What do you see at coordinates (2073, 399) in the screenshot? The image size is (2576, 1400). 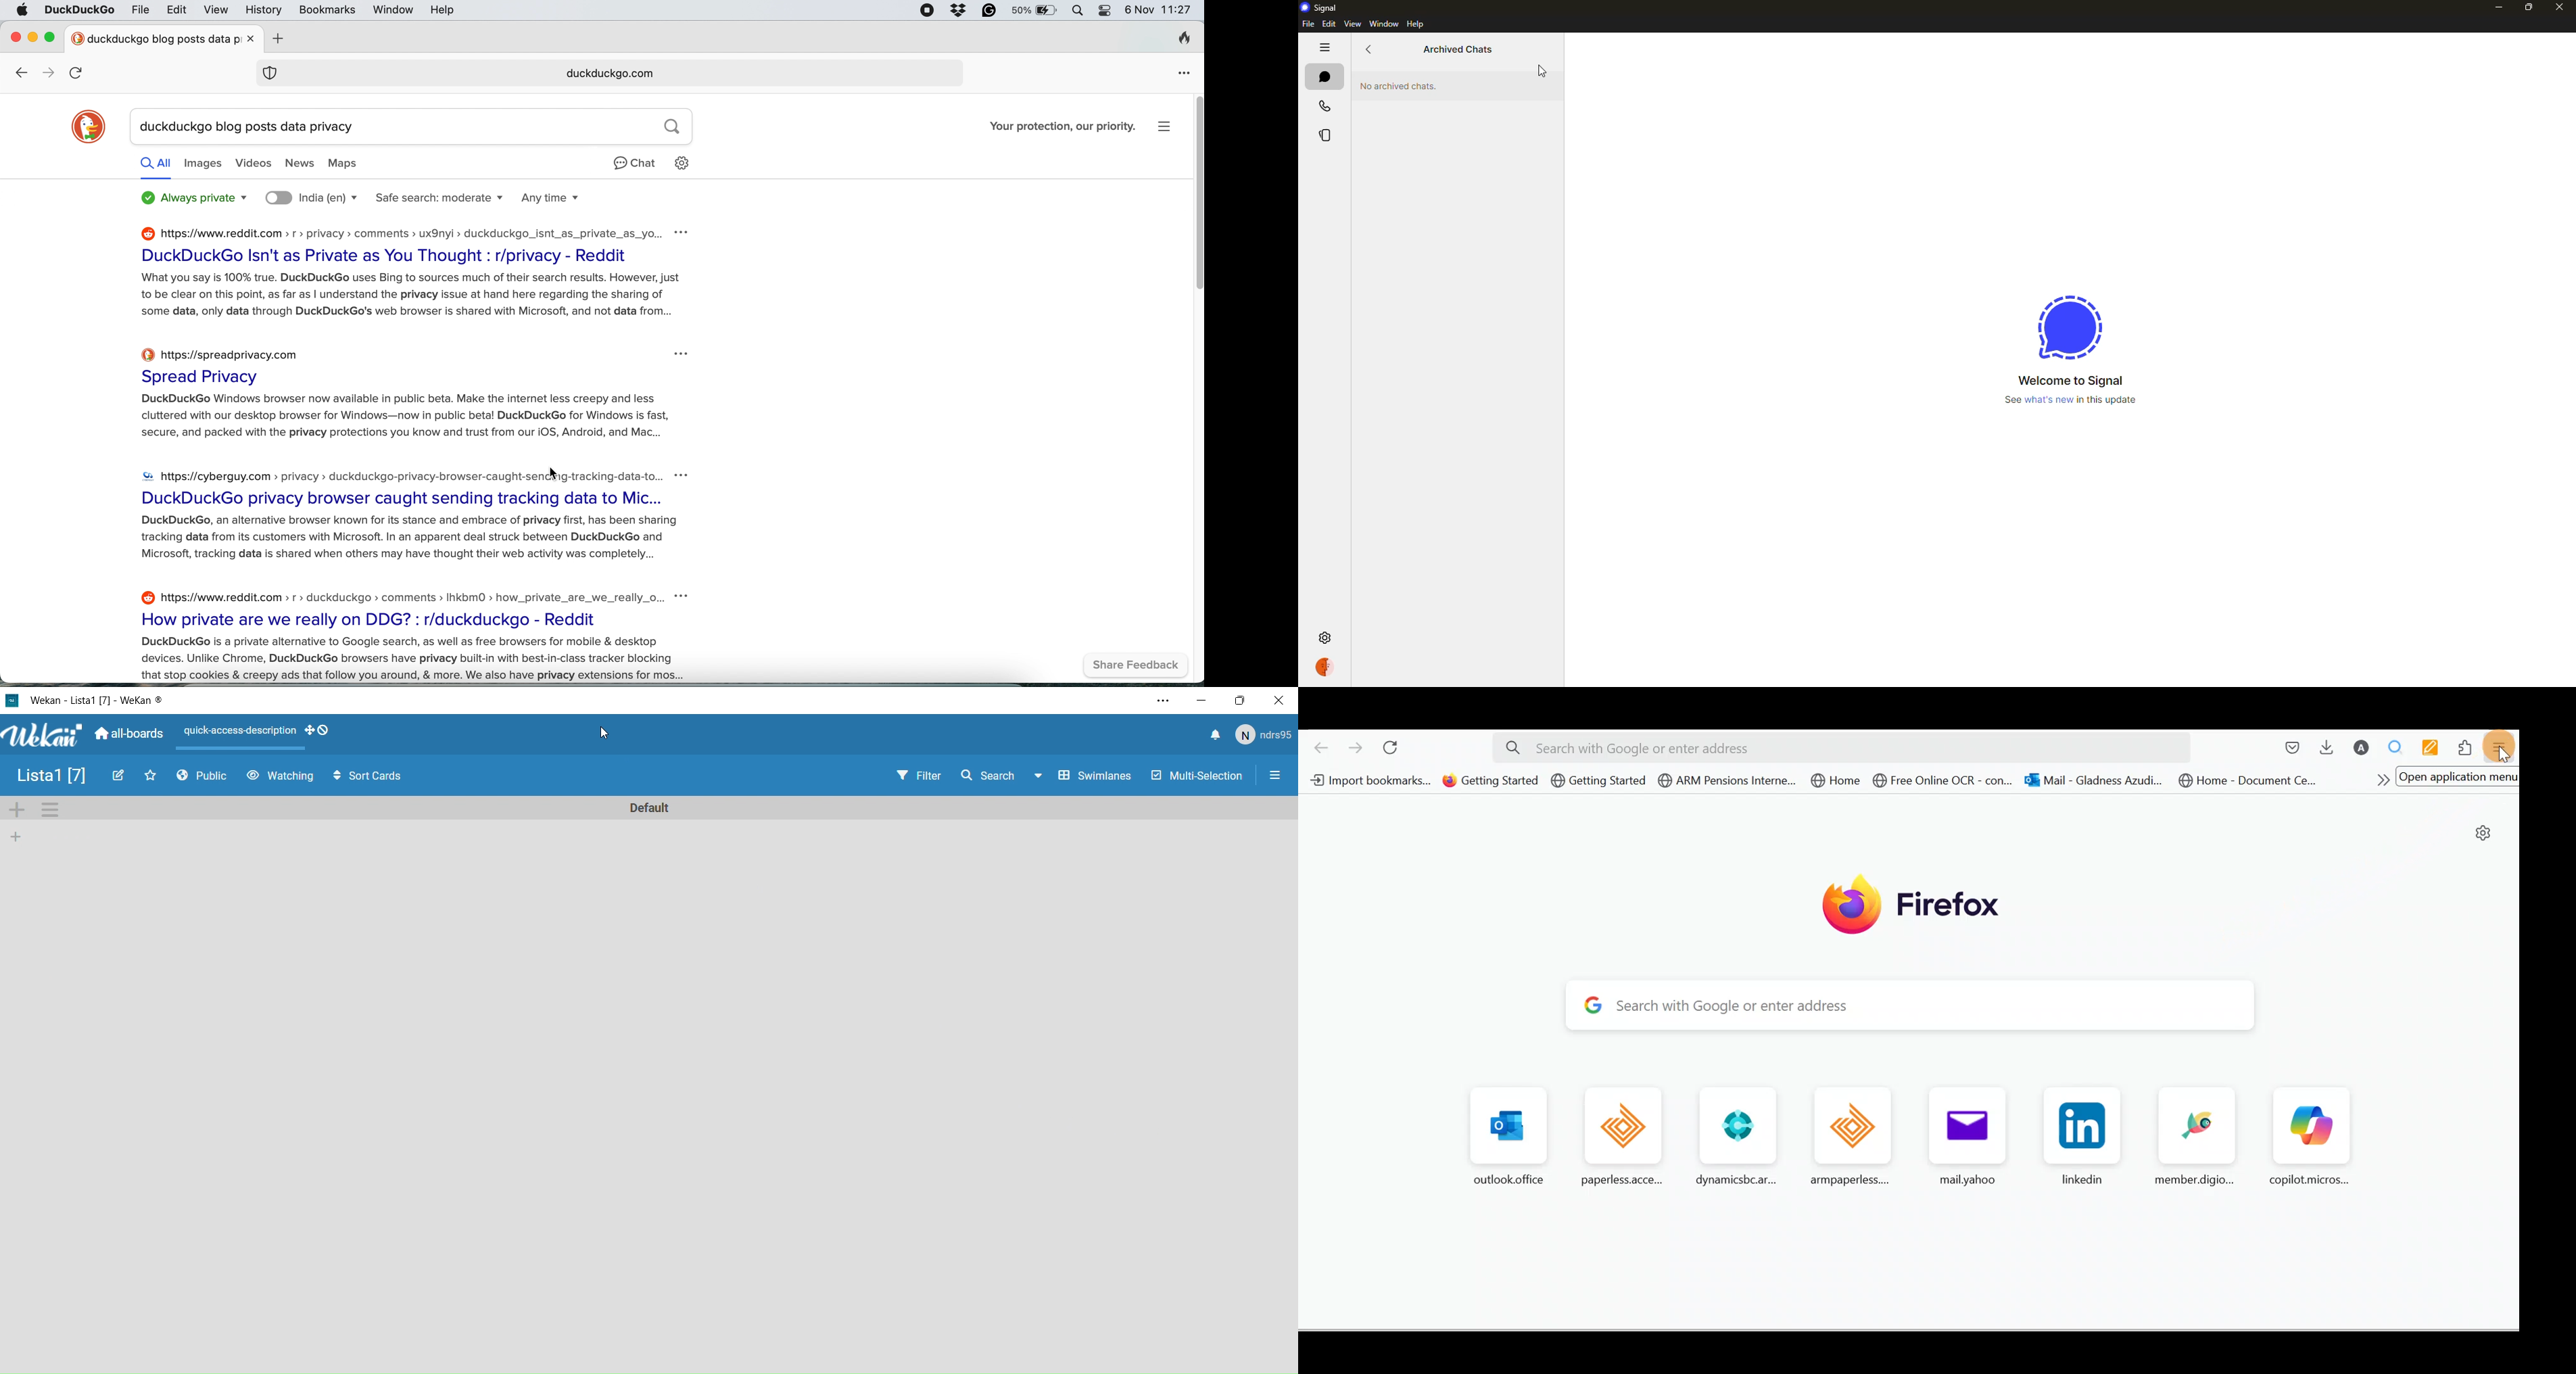 I see `what's new` at bounding box center [2073, 399].